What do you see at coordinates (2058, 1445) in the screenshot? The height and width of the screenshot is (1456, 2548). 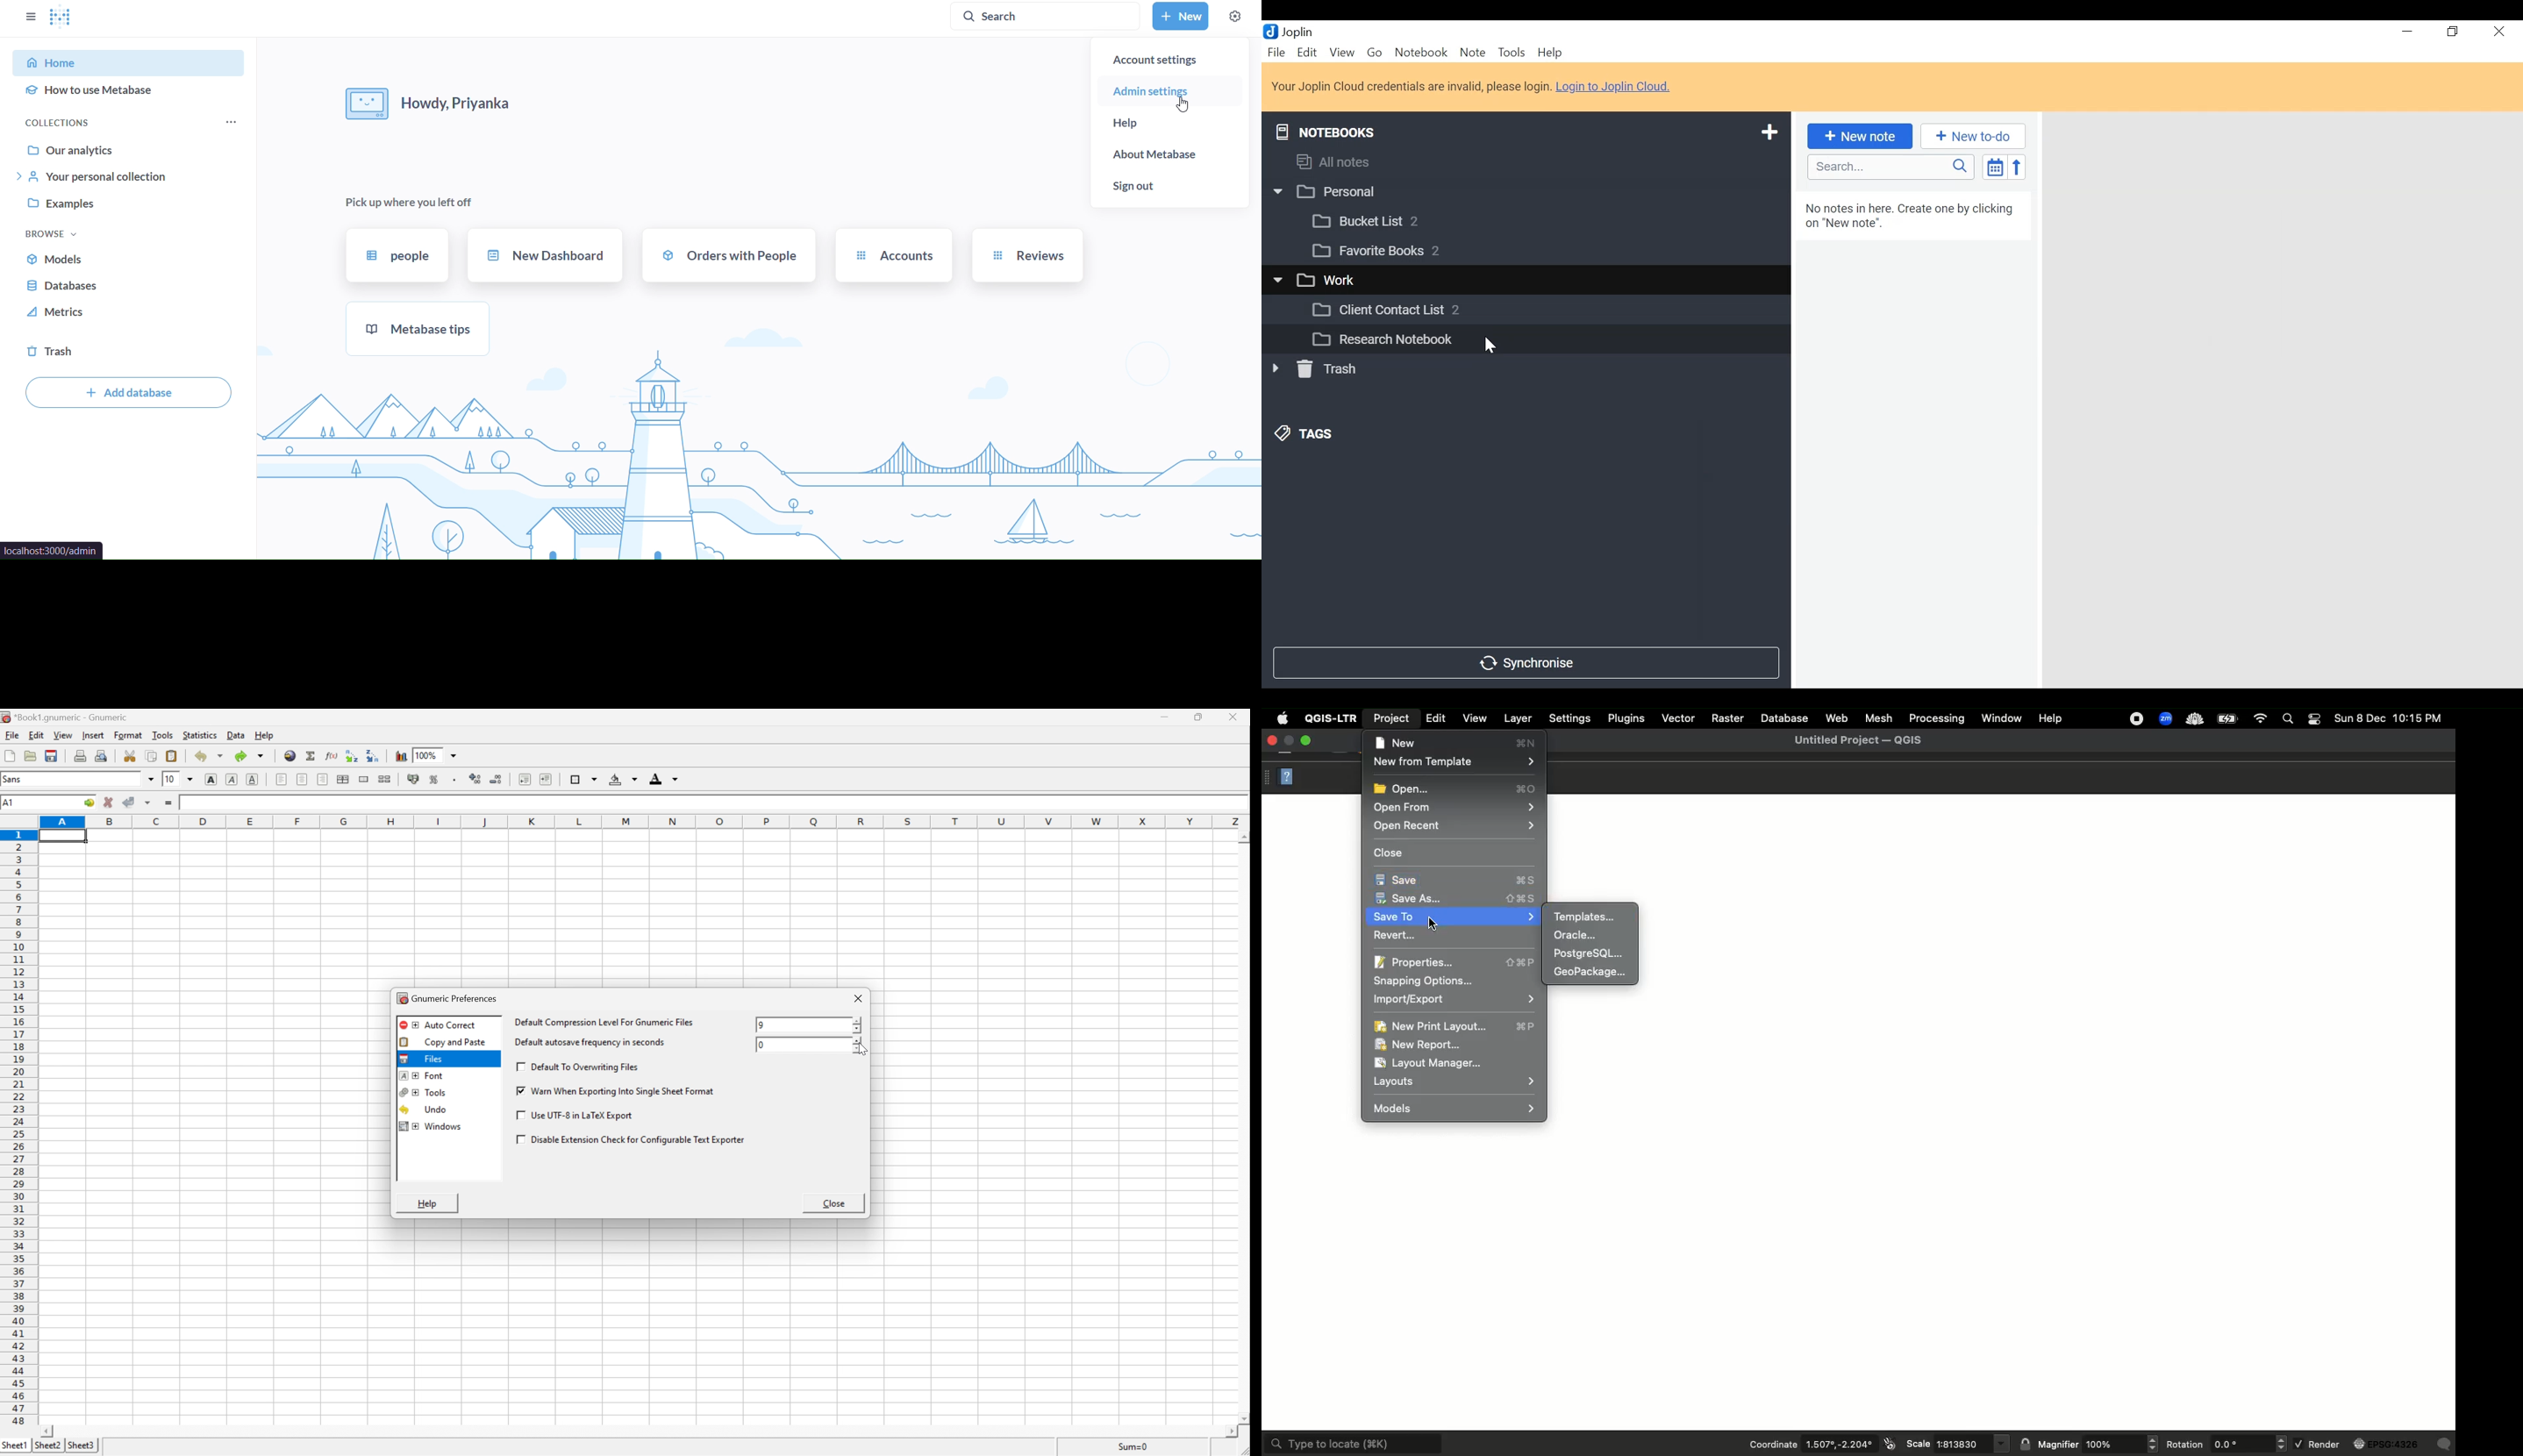 I see `Magnifier` at bounding box center [2058, 1445].